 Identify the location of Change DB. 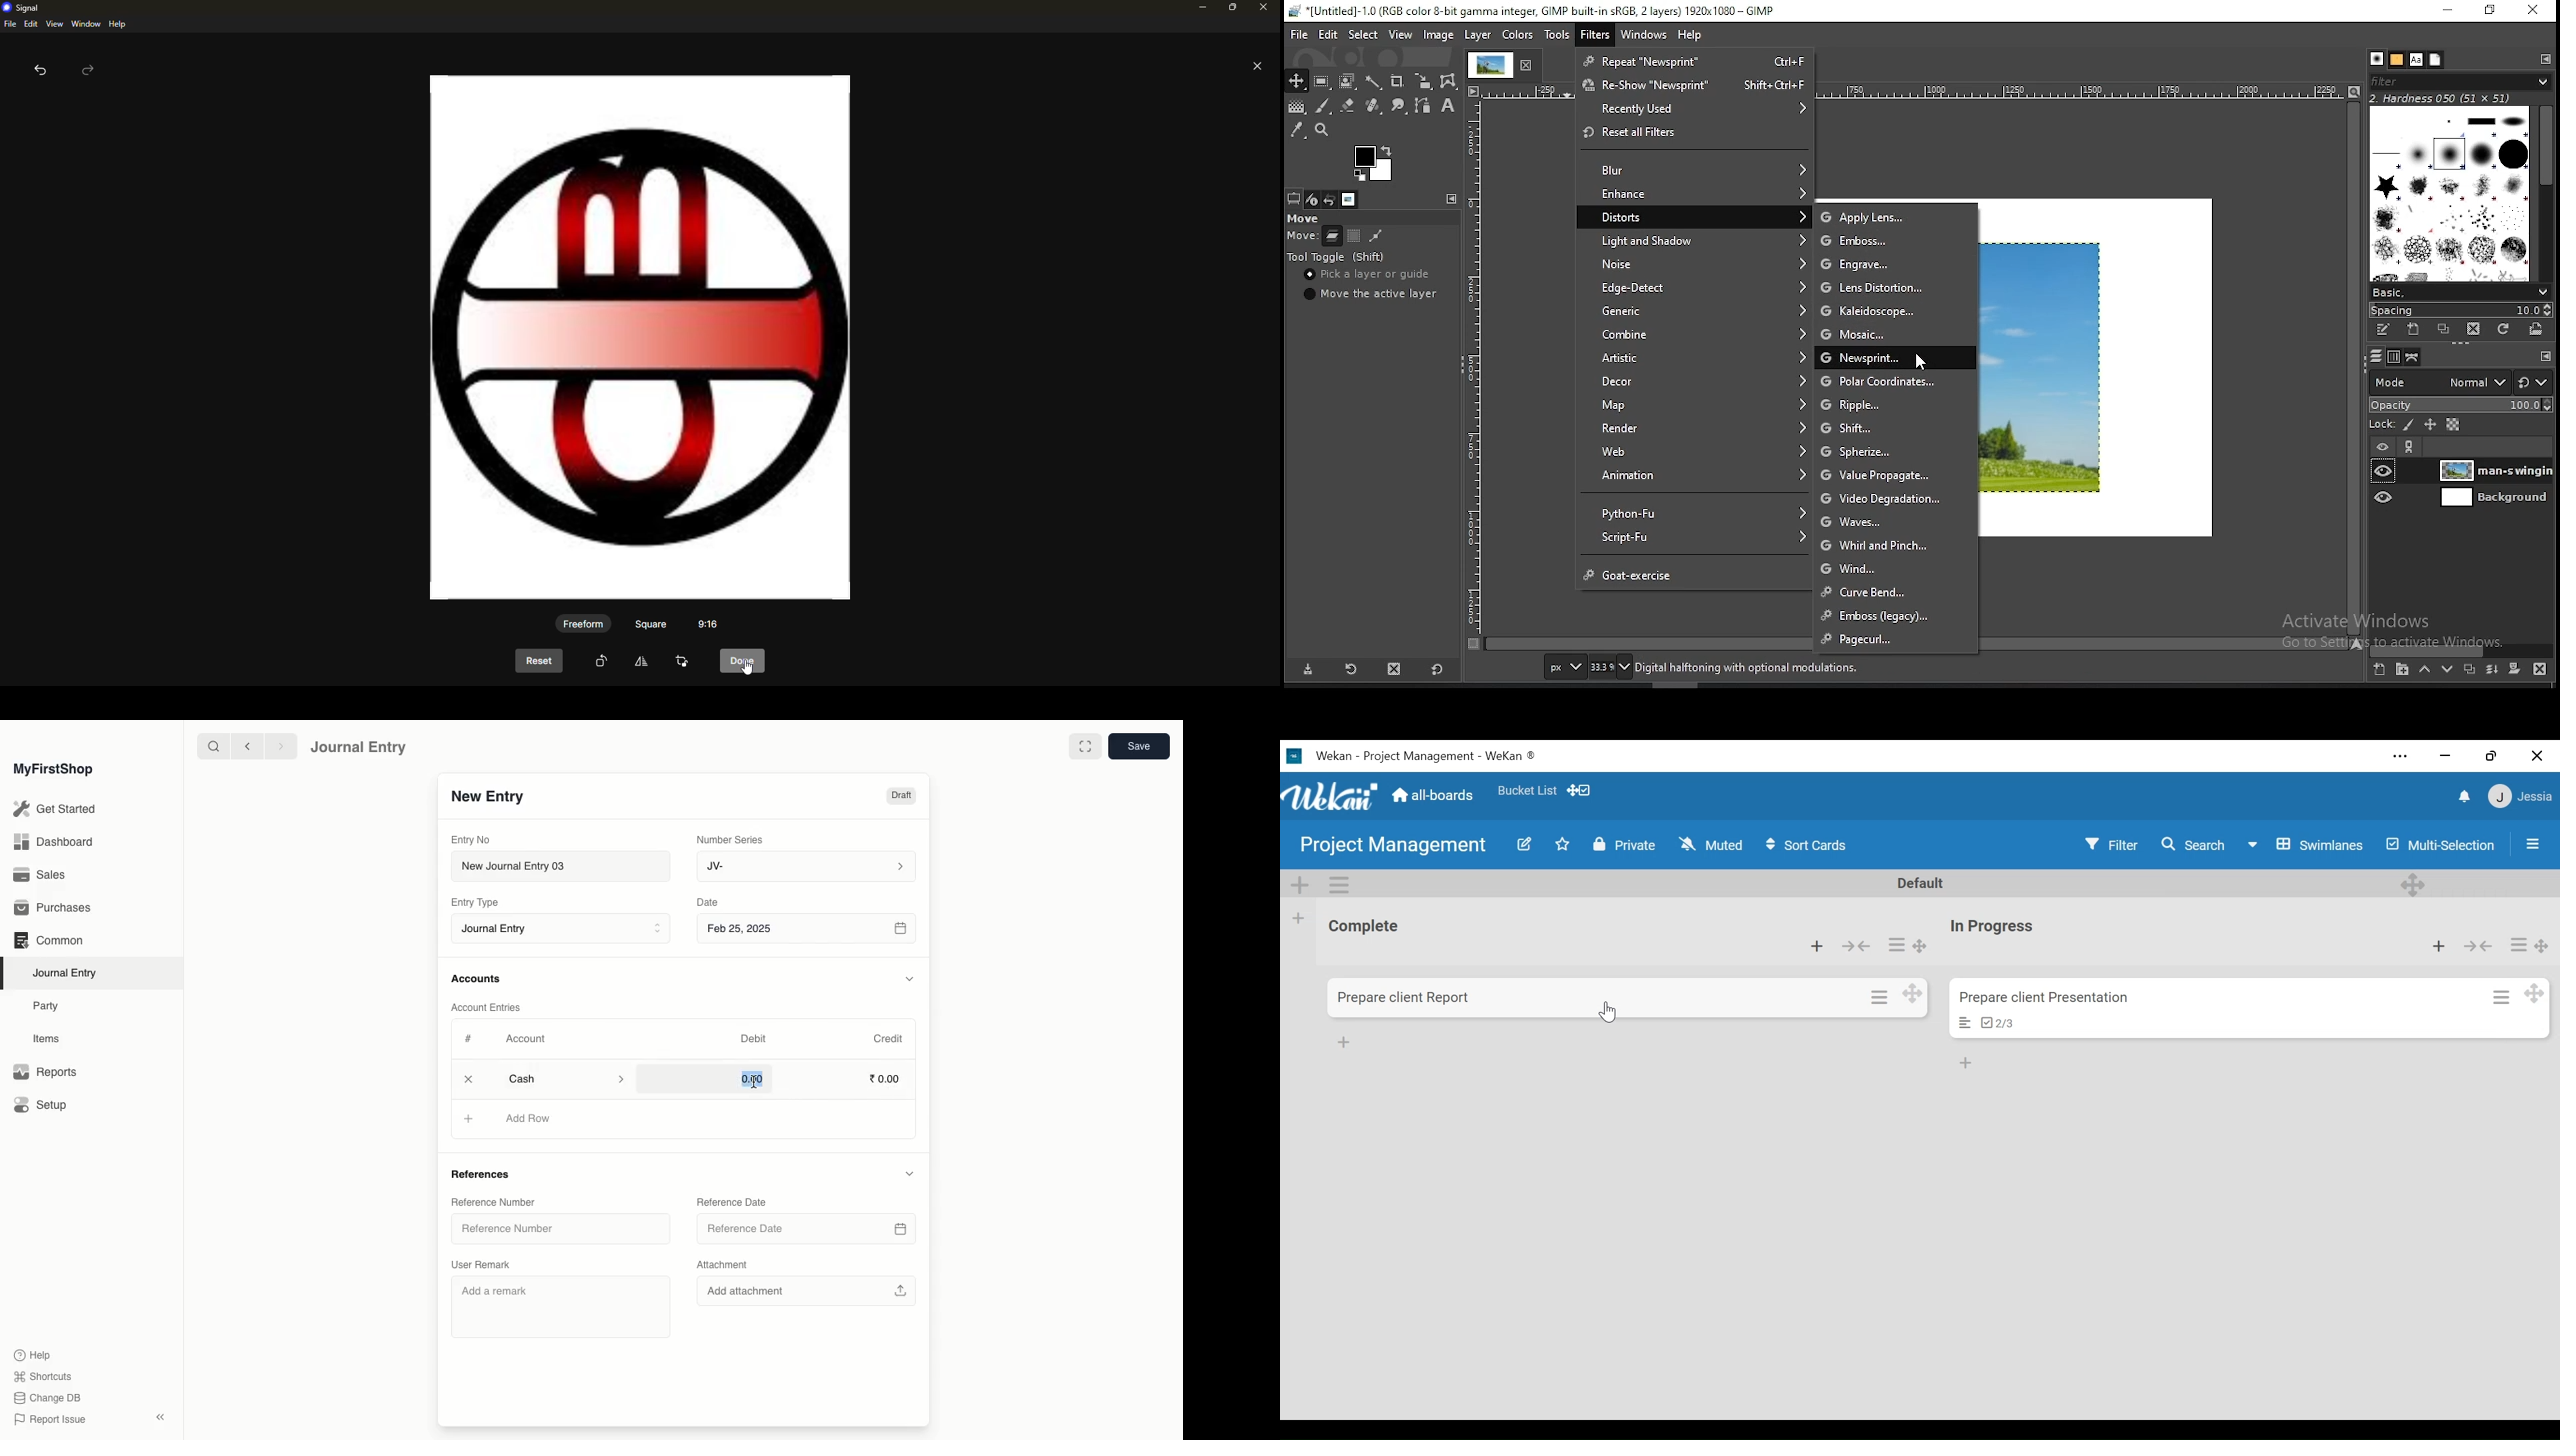
(48, 1399).